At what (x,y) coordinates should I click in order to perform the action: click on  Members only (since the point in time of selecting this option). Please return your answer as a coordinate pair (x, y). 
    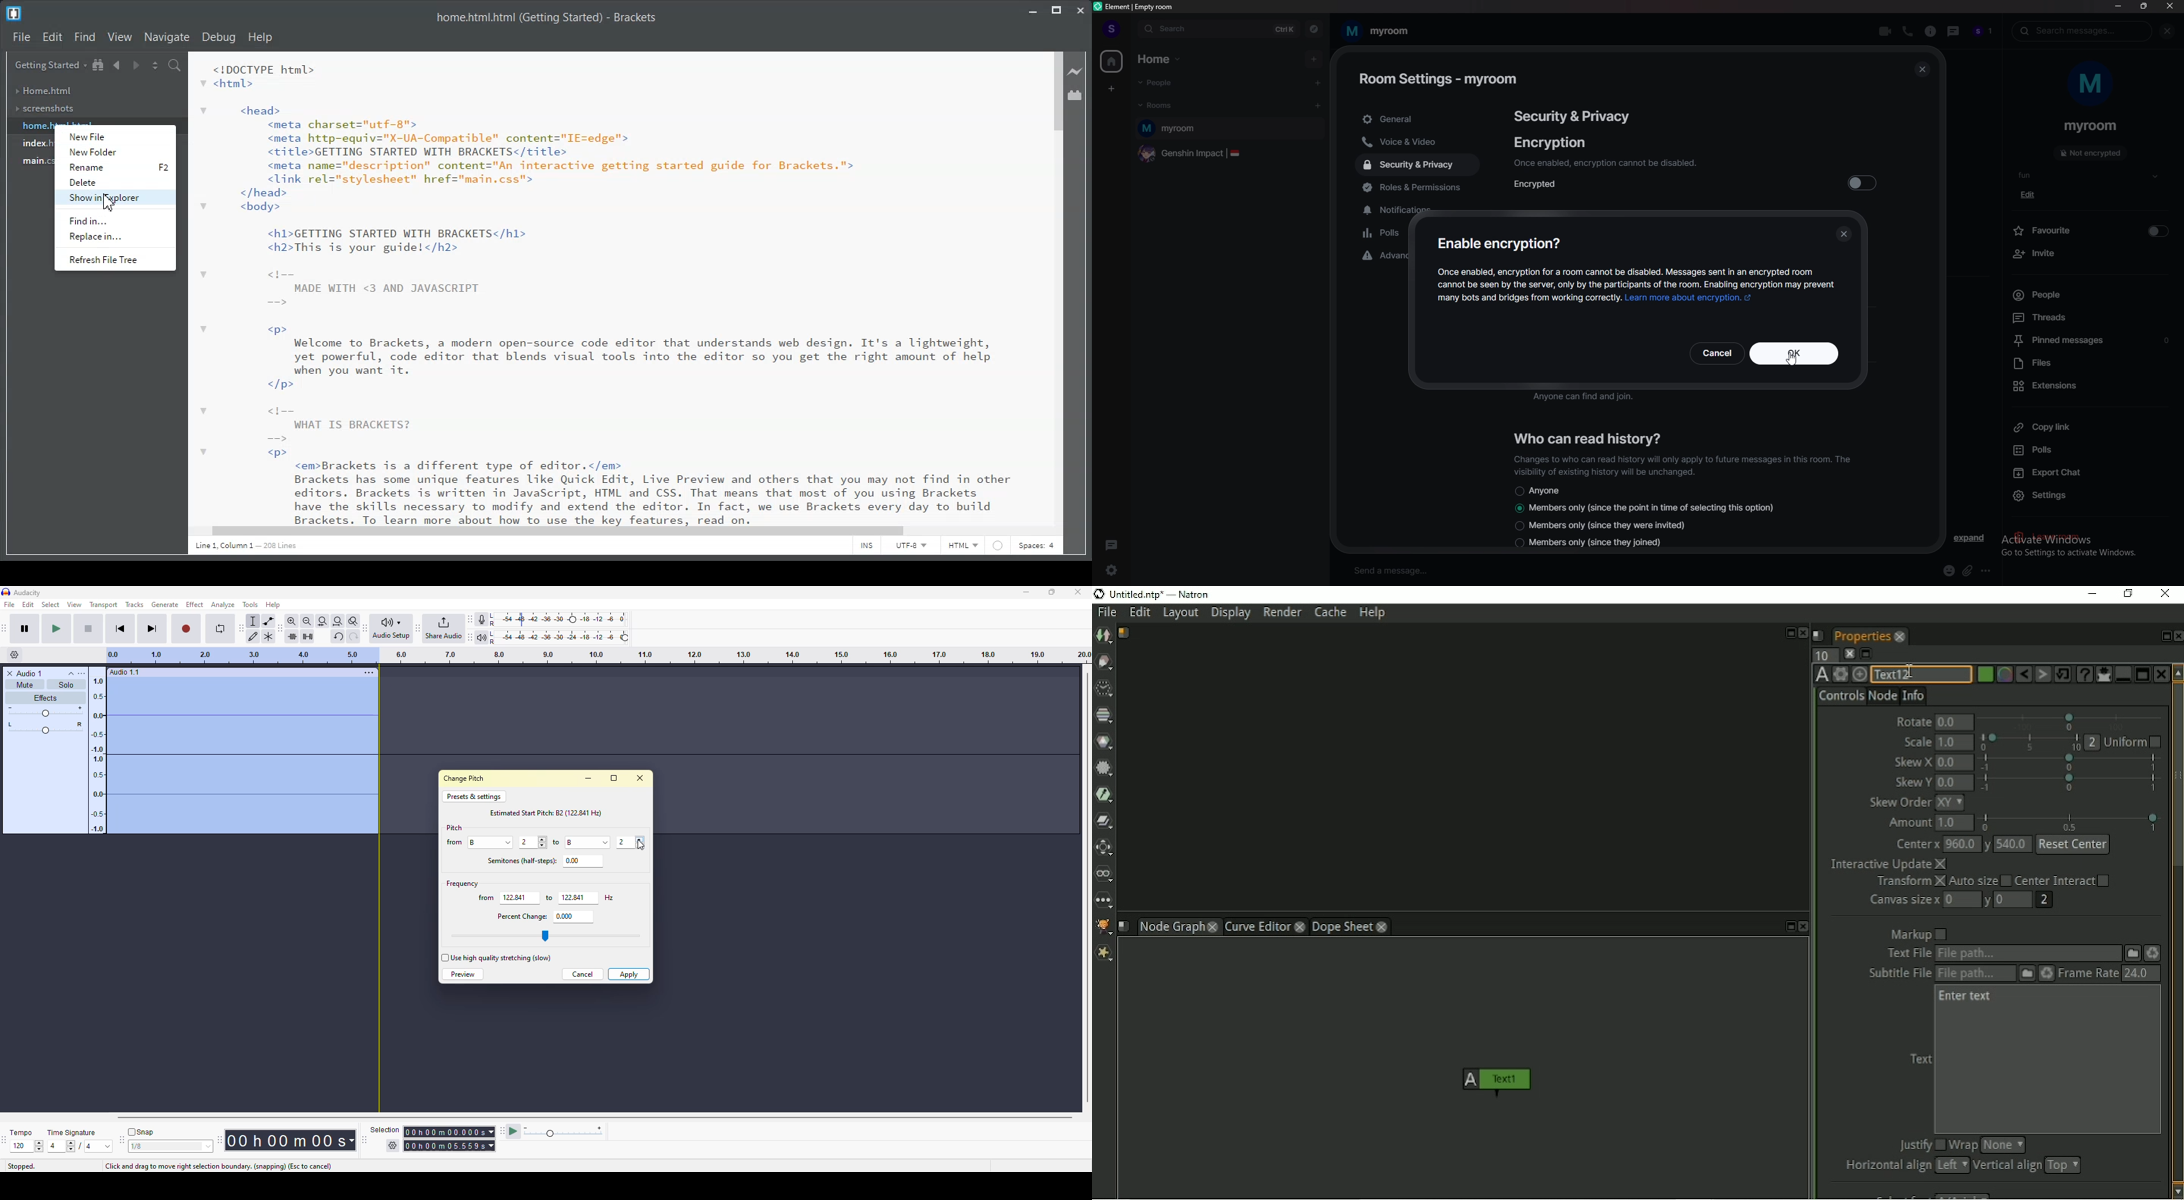
    Looking at the image, I should click on (1645, 510).